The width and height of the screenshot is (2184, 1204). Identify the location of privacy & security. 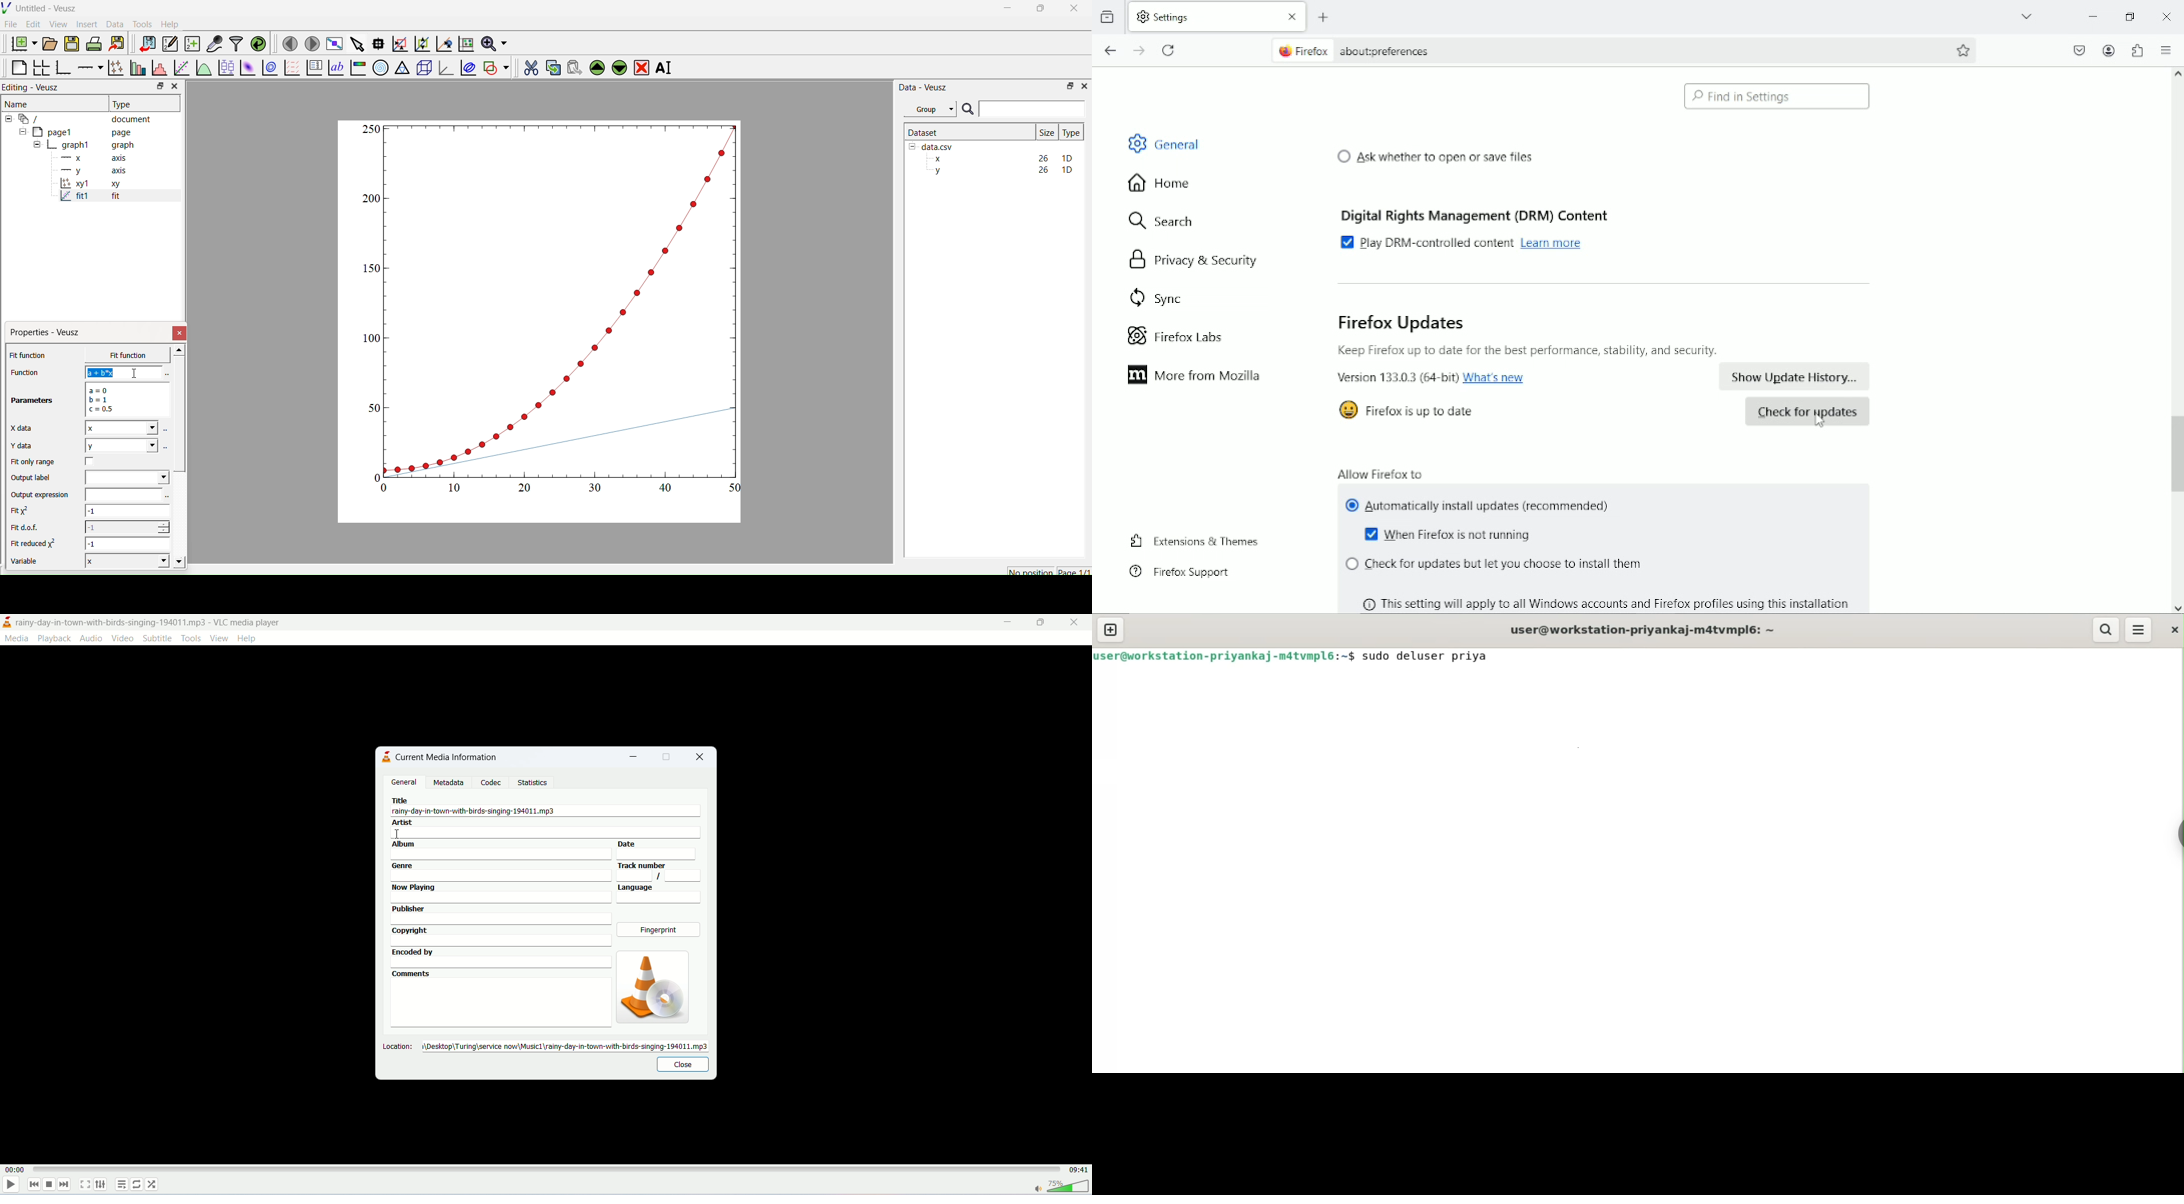
(1189, 261).